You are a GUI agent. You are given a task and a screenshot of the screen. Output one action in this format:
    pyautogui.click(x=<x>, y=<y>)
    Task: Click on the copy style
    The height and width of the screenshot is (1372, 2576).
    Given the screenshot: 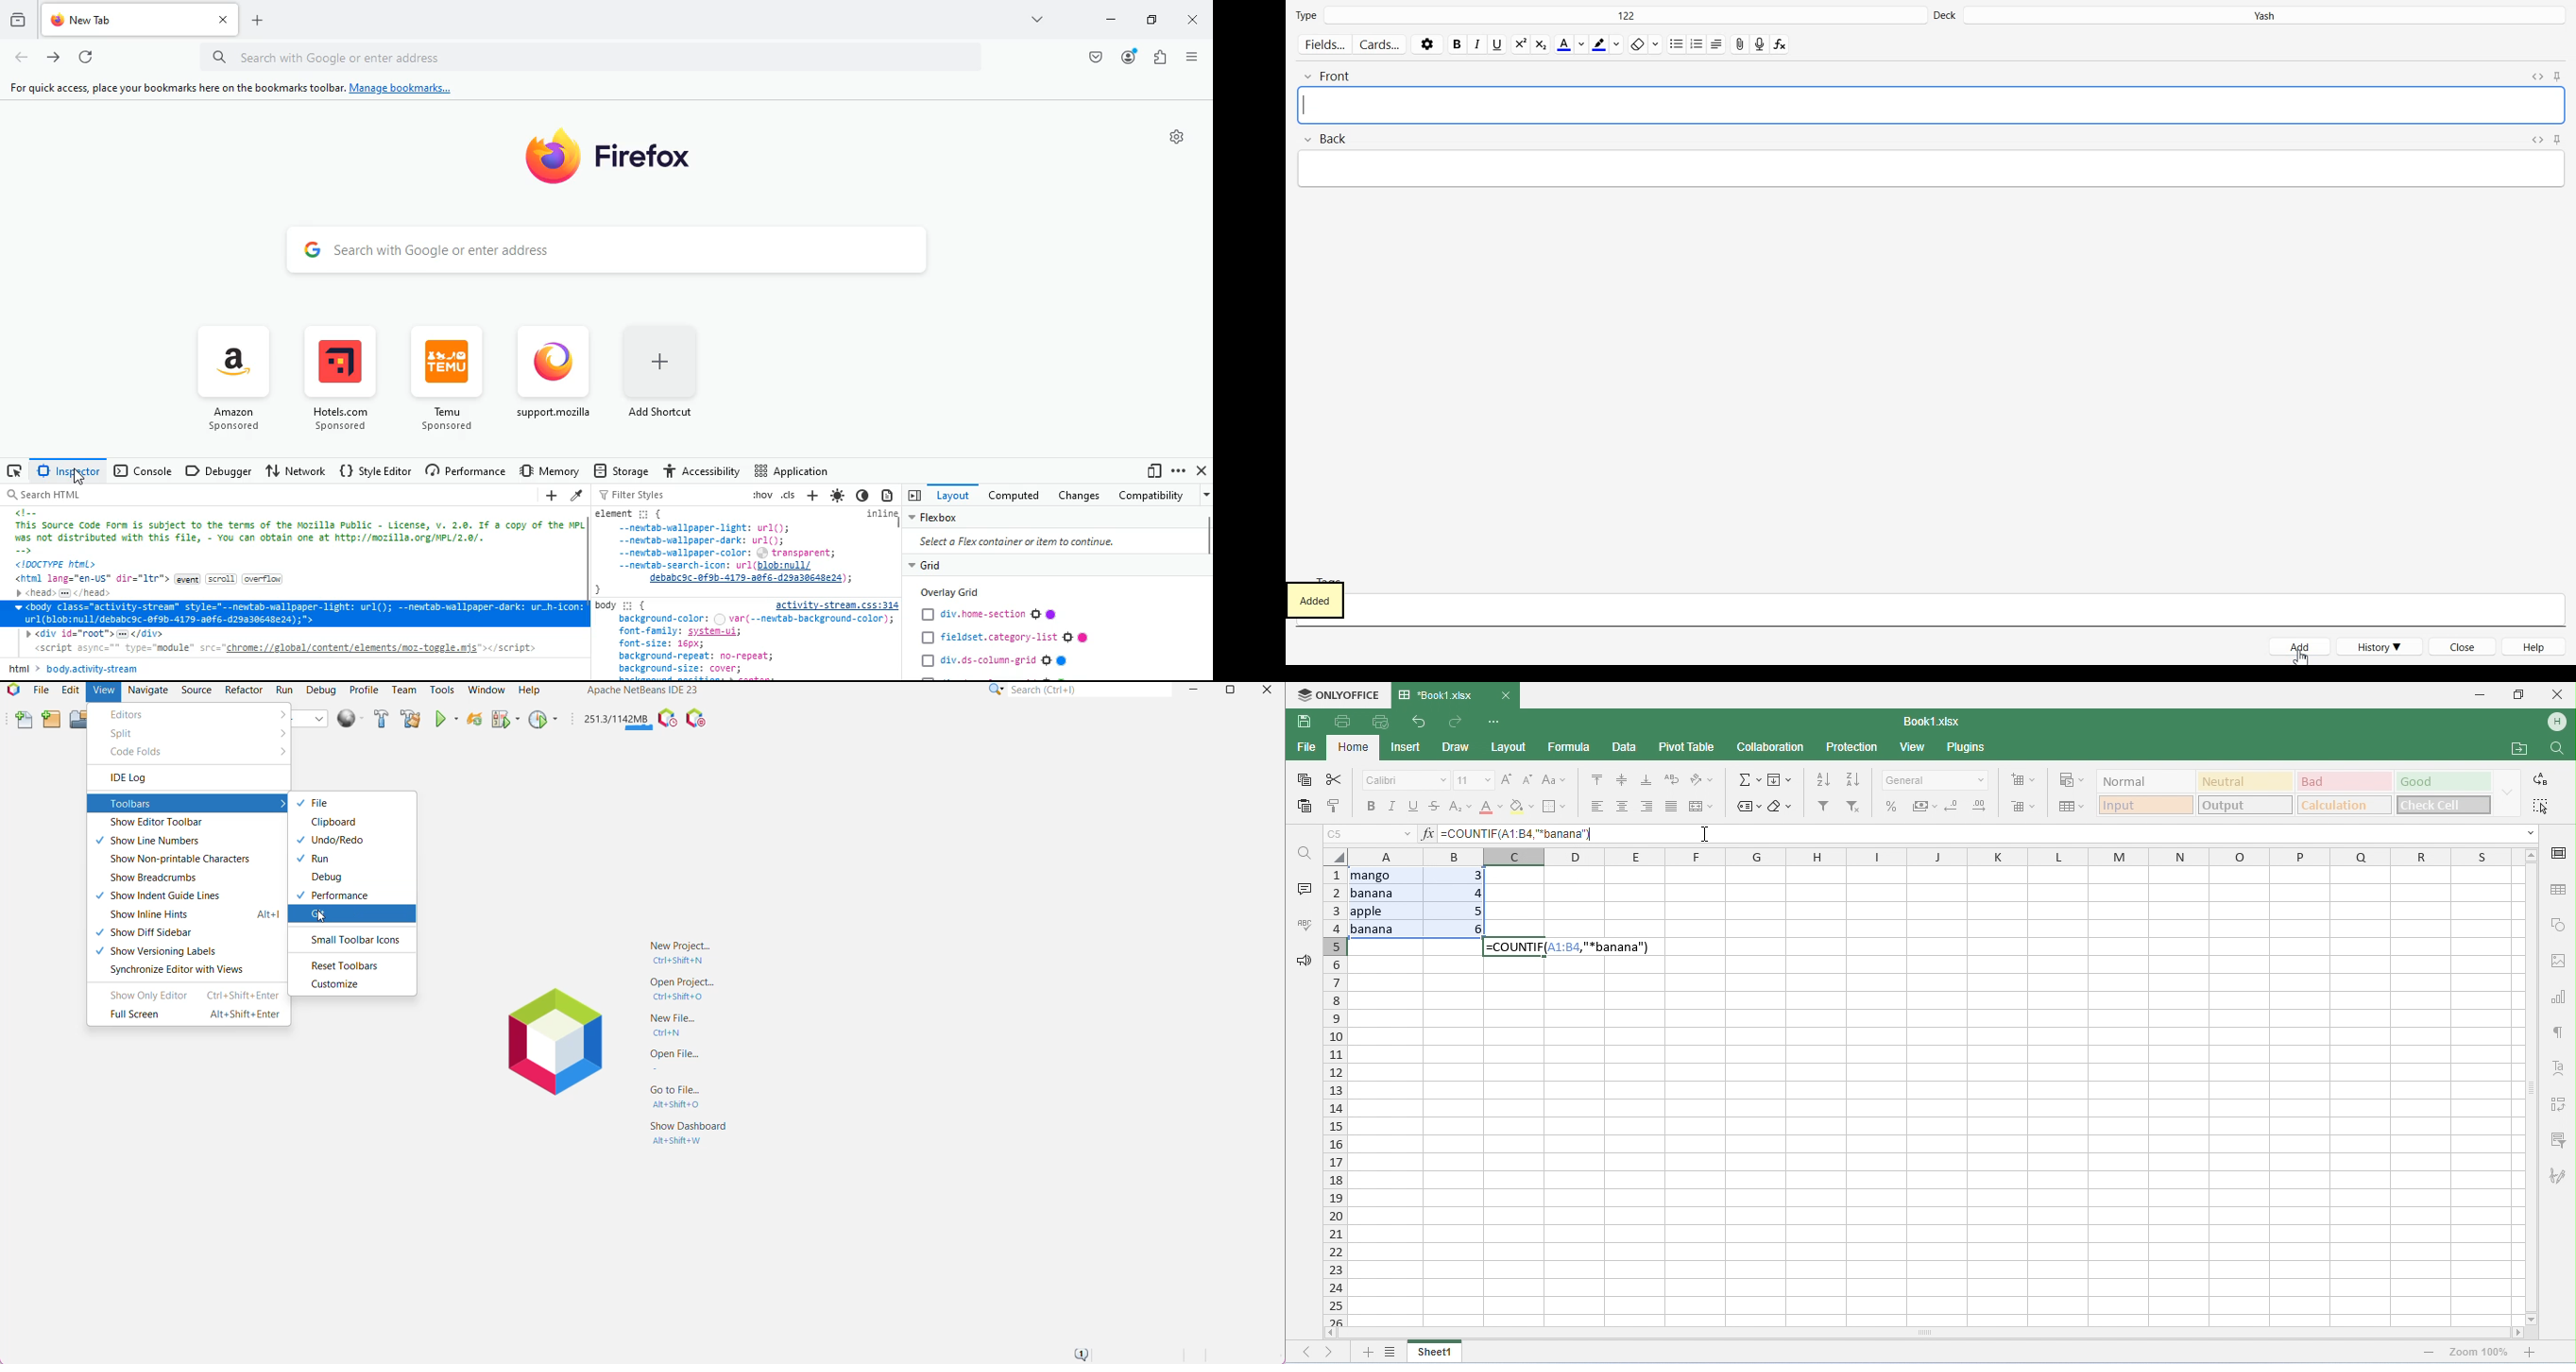 What is the action you would take?
    pyautogui.click(x=1336, y=804)
    